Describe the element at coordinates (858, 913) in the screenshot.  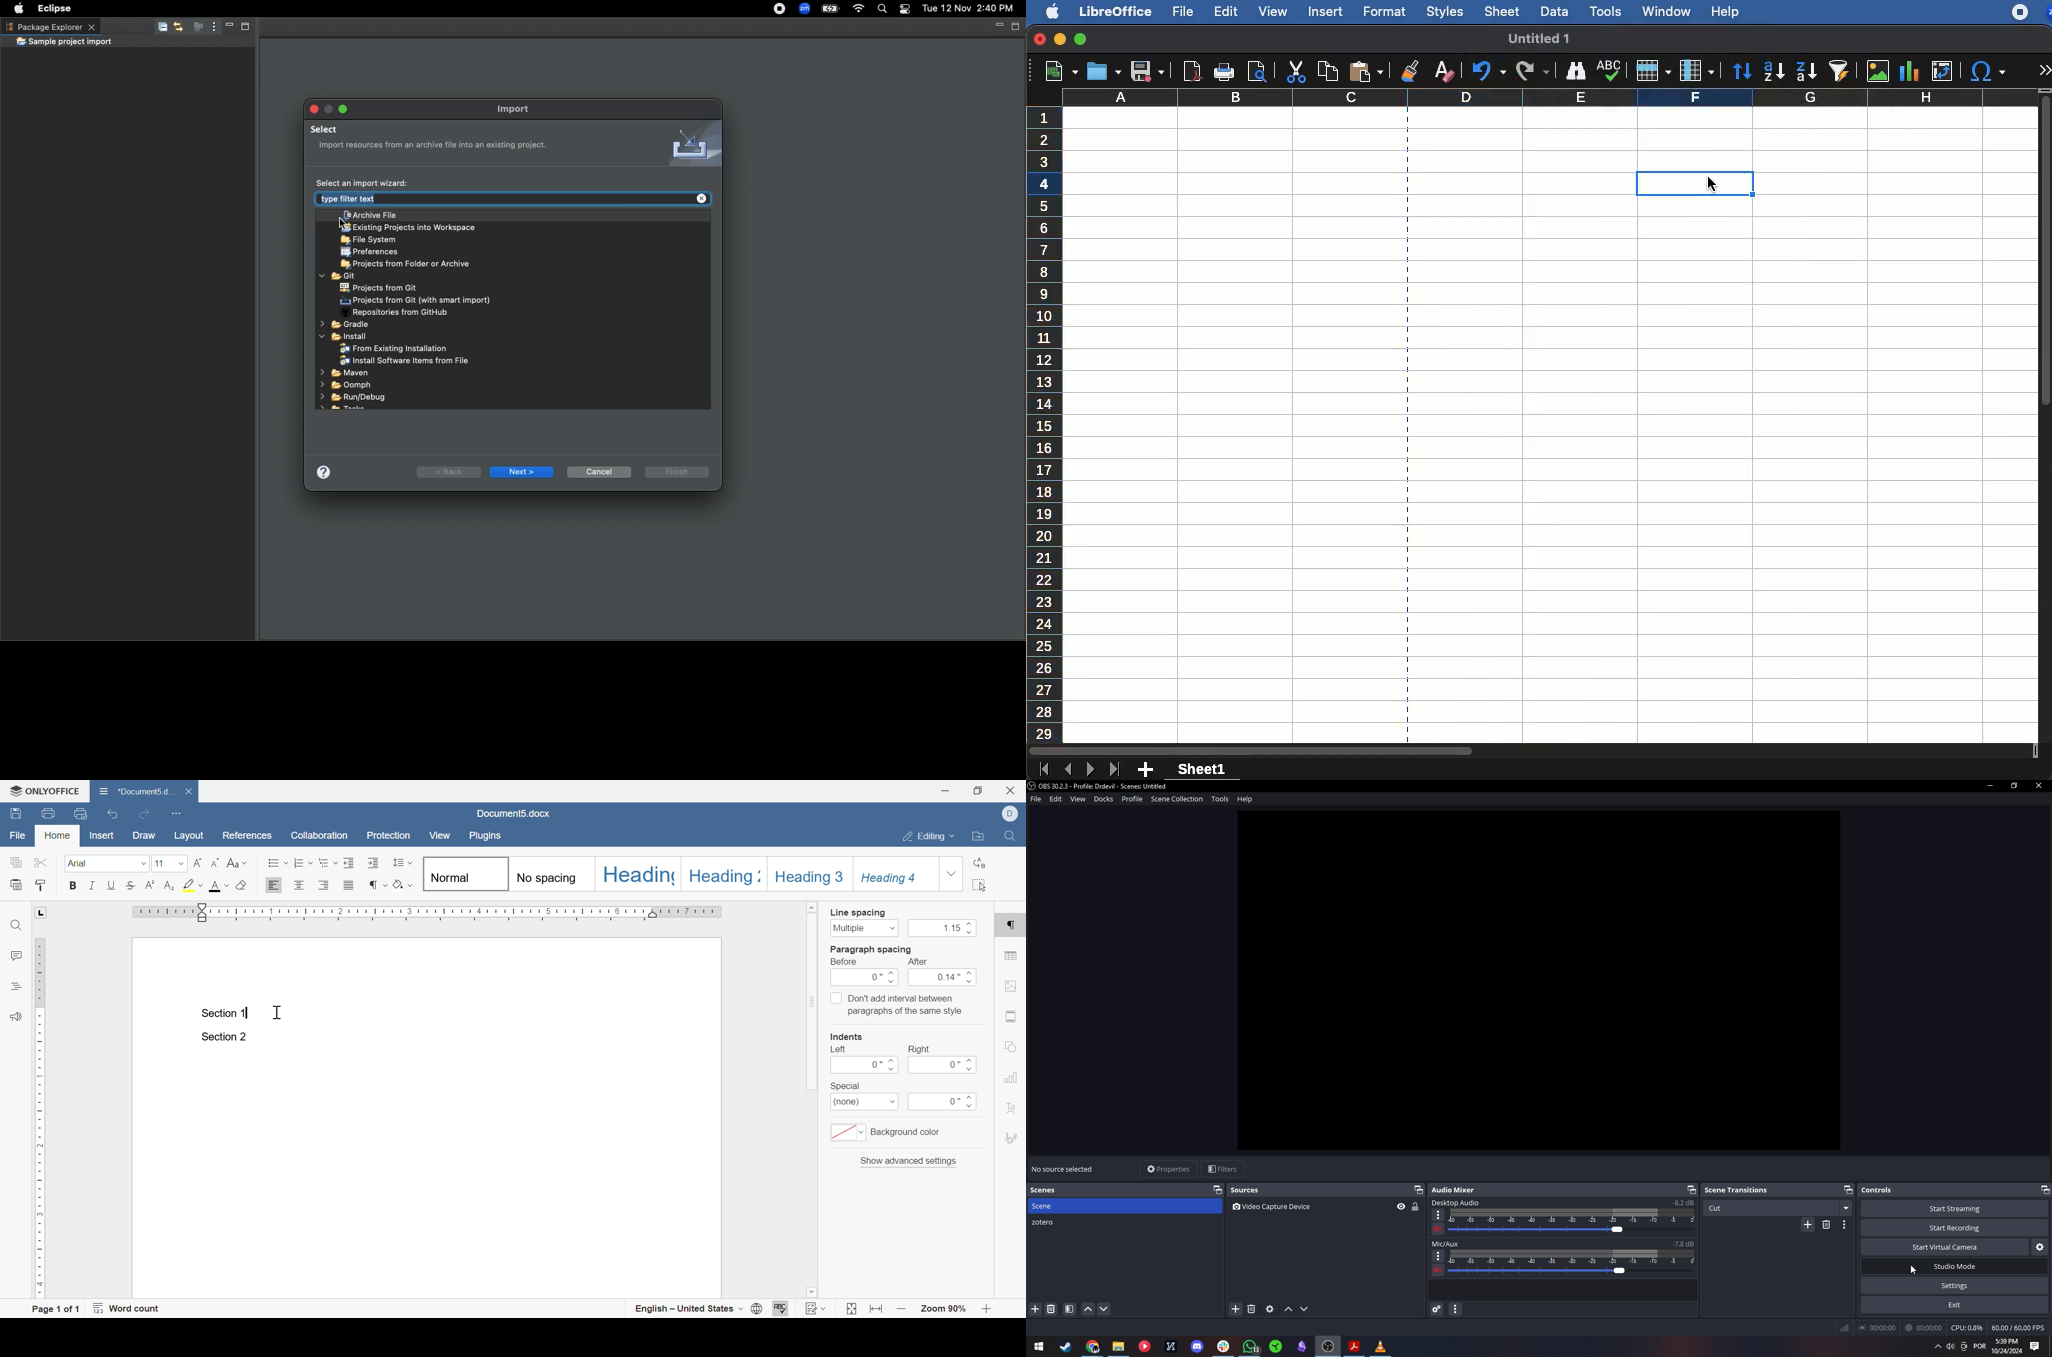
I see `line spacing` at that location.